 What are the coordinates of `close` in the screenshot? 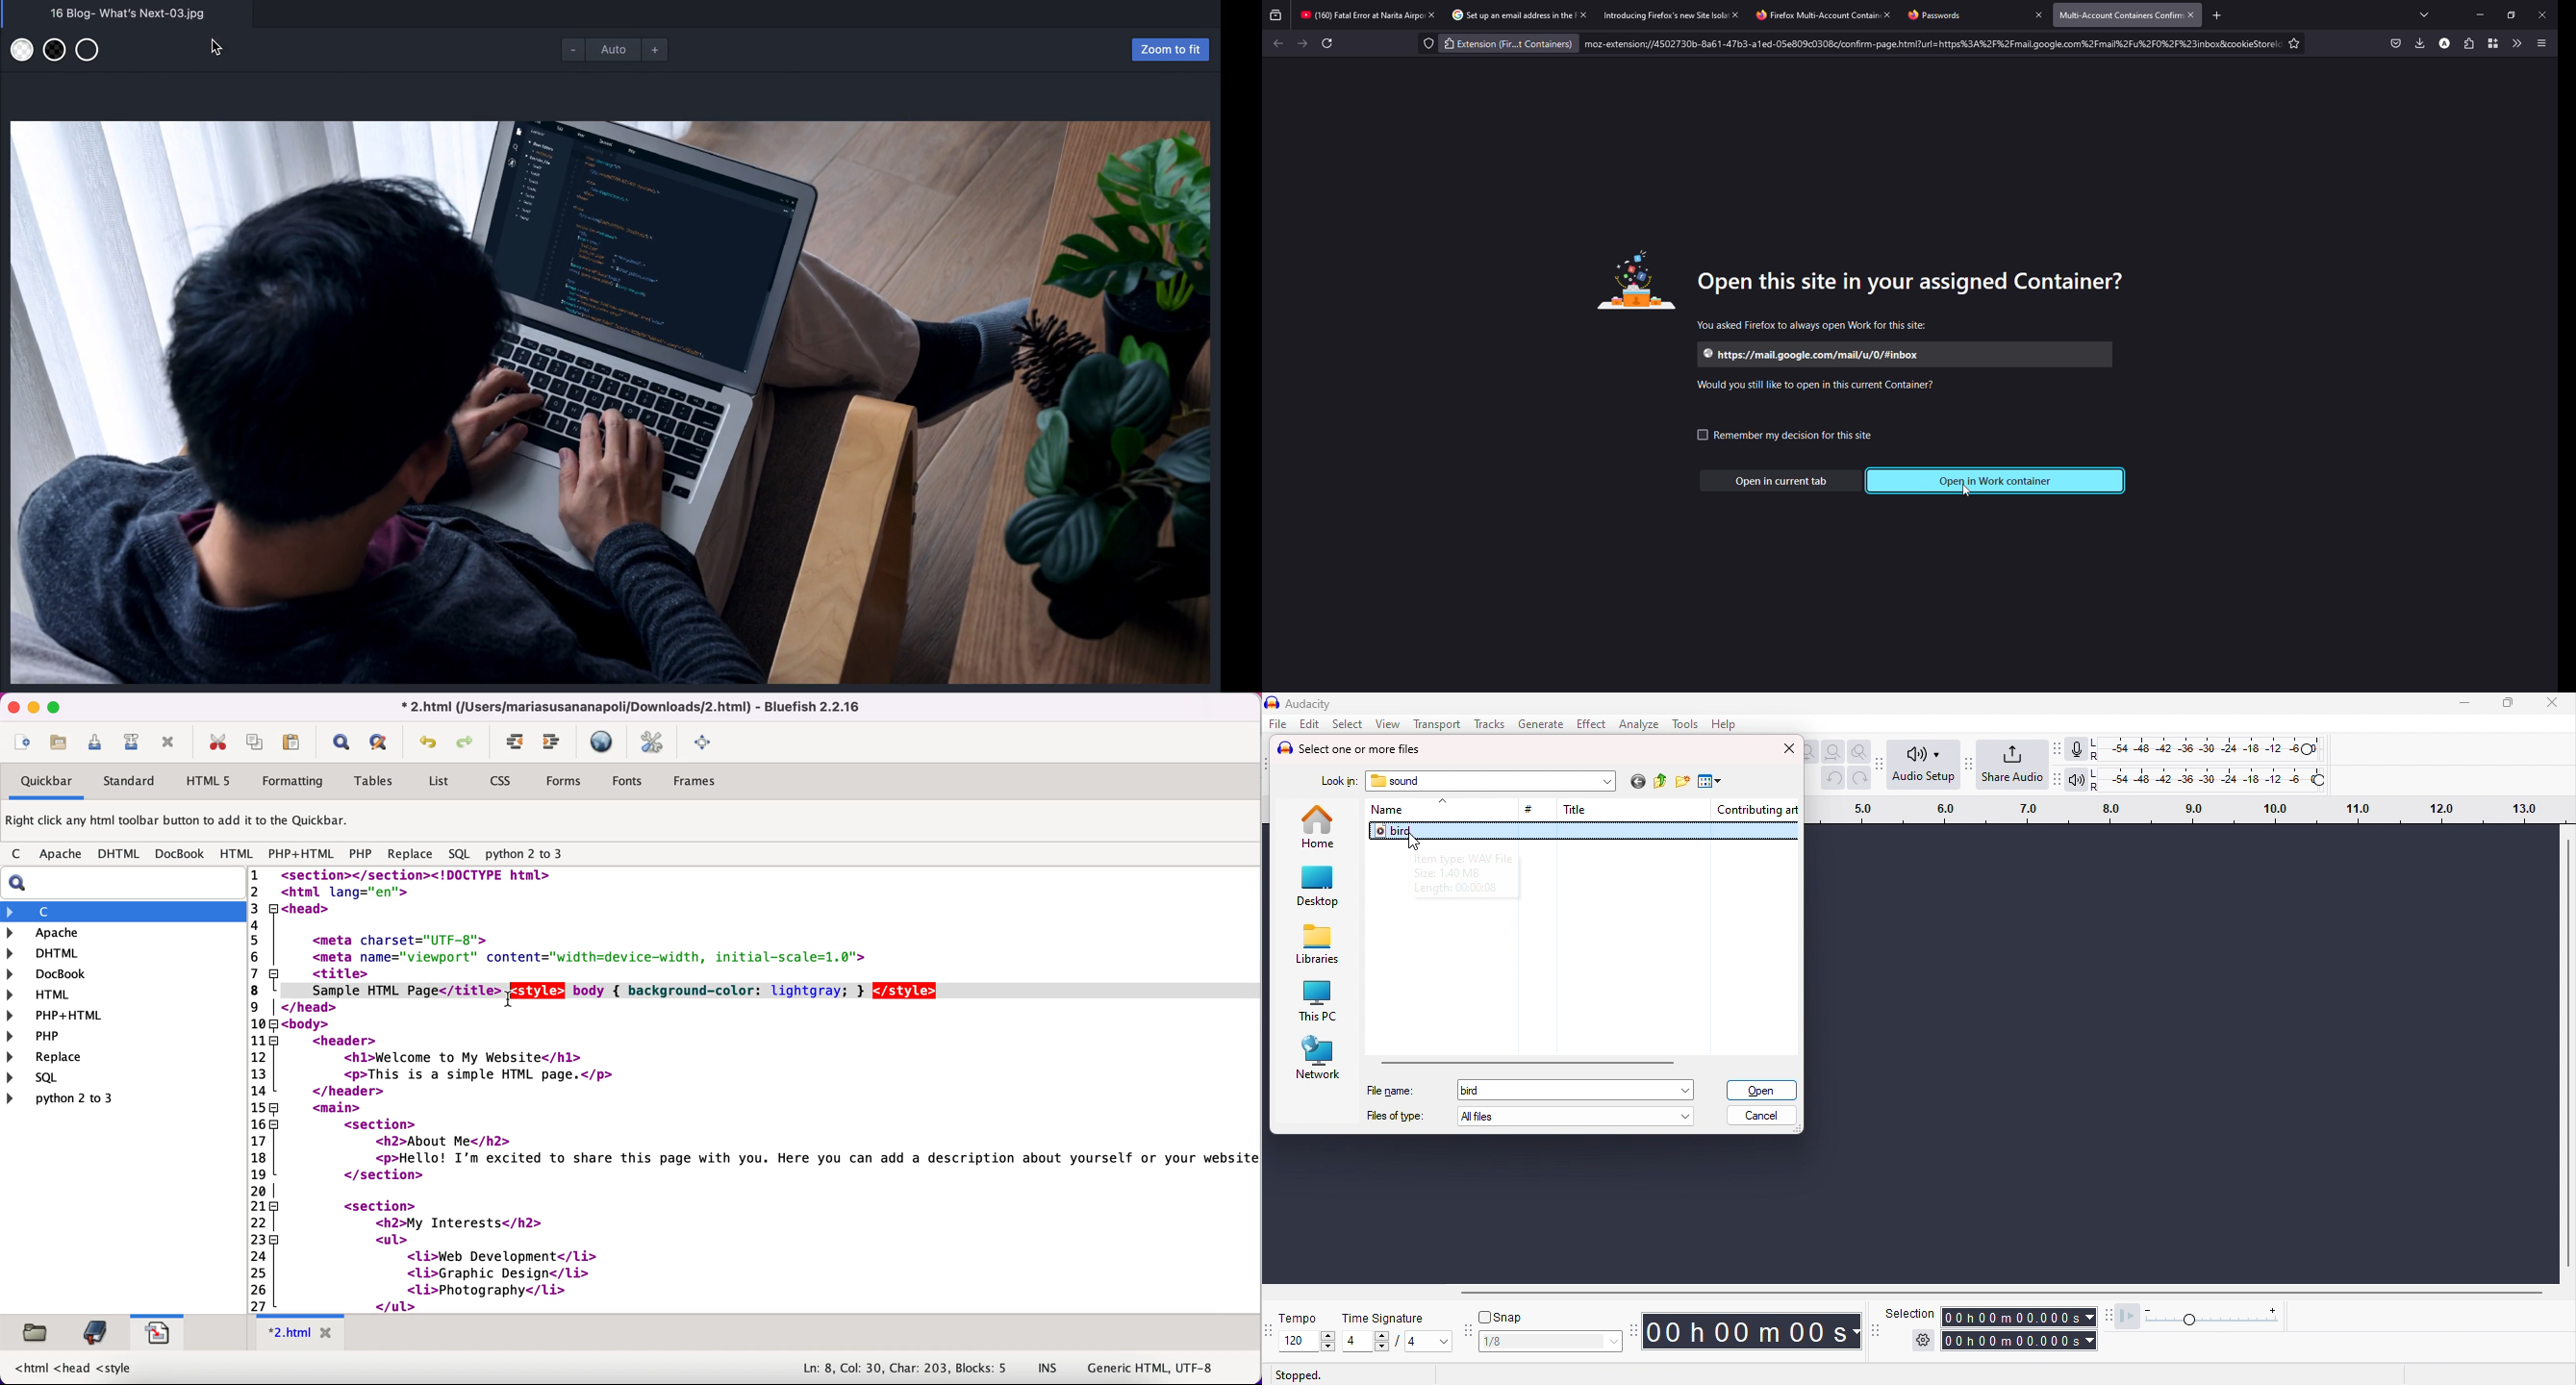 It's located at (2033, 14).